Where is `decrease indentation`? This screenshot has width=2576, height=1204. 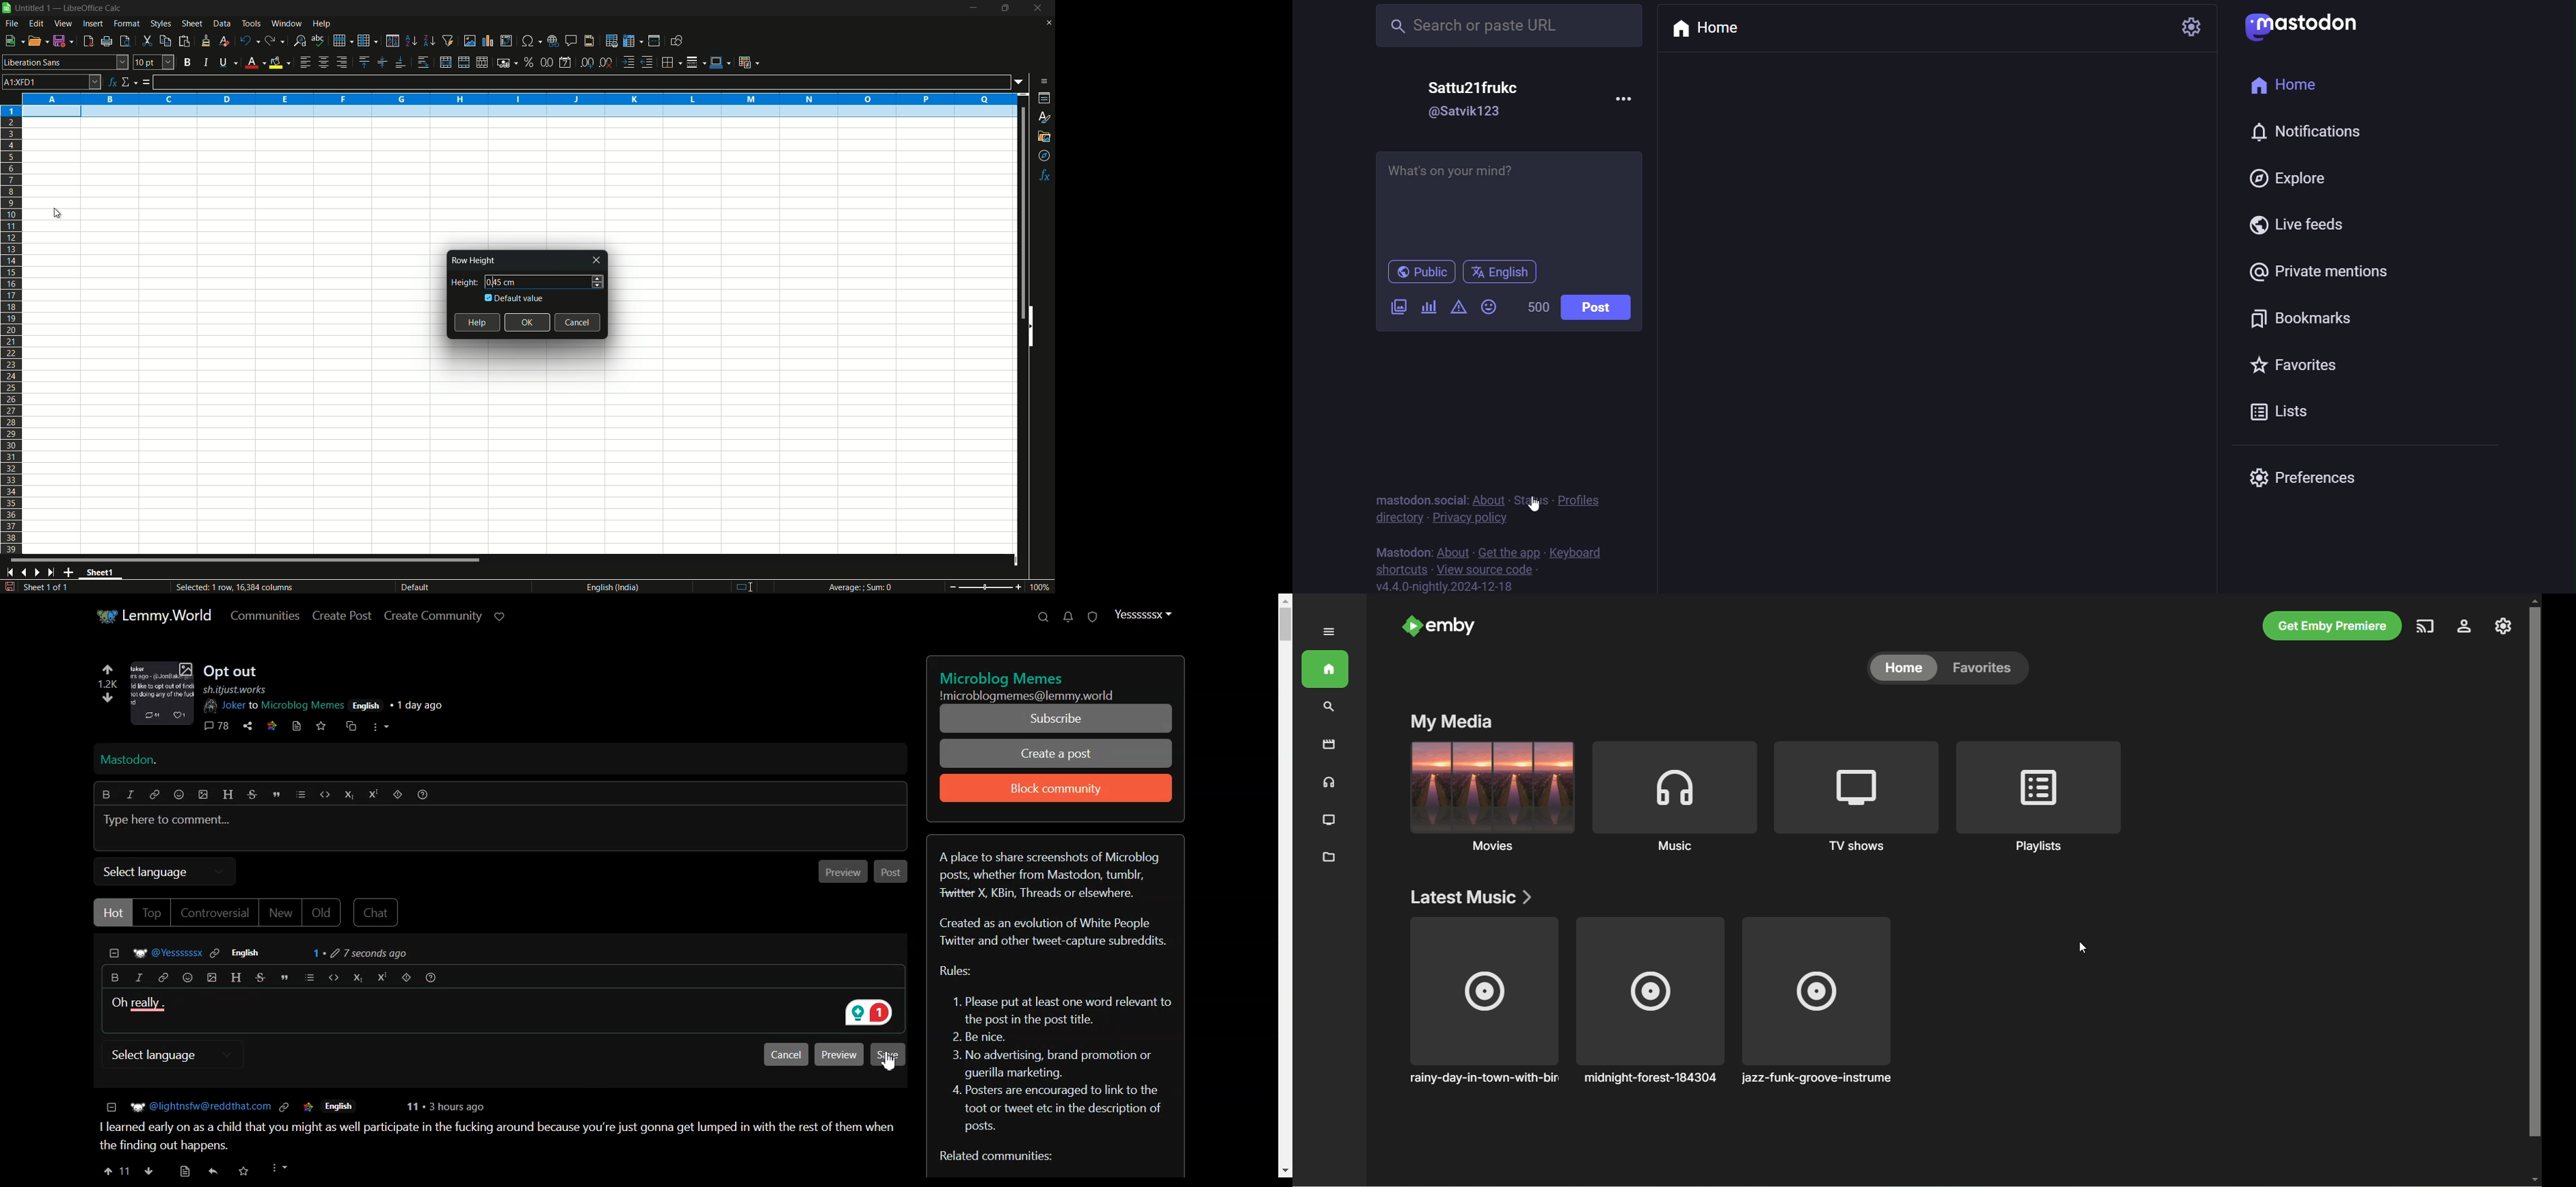 decrease indentation is located at coordinates (648, 62).